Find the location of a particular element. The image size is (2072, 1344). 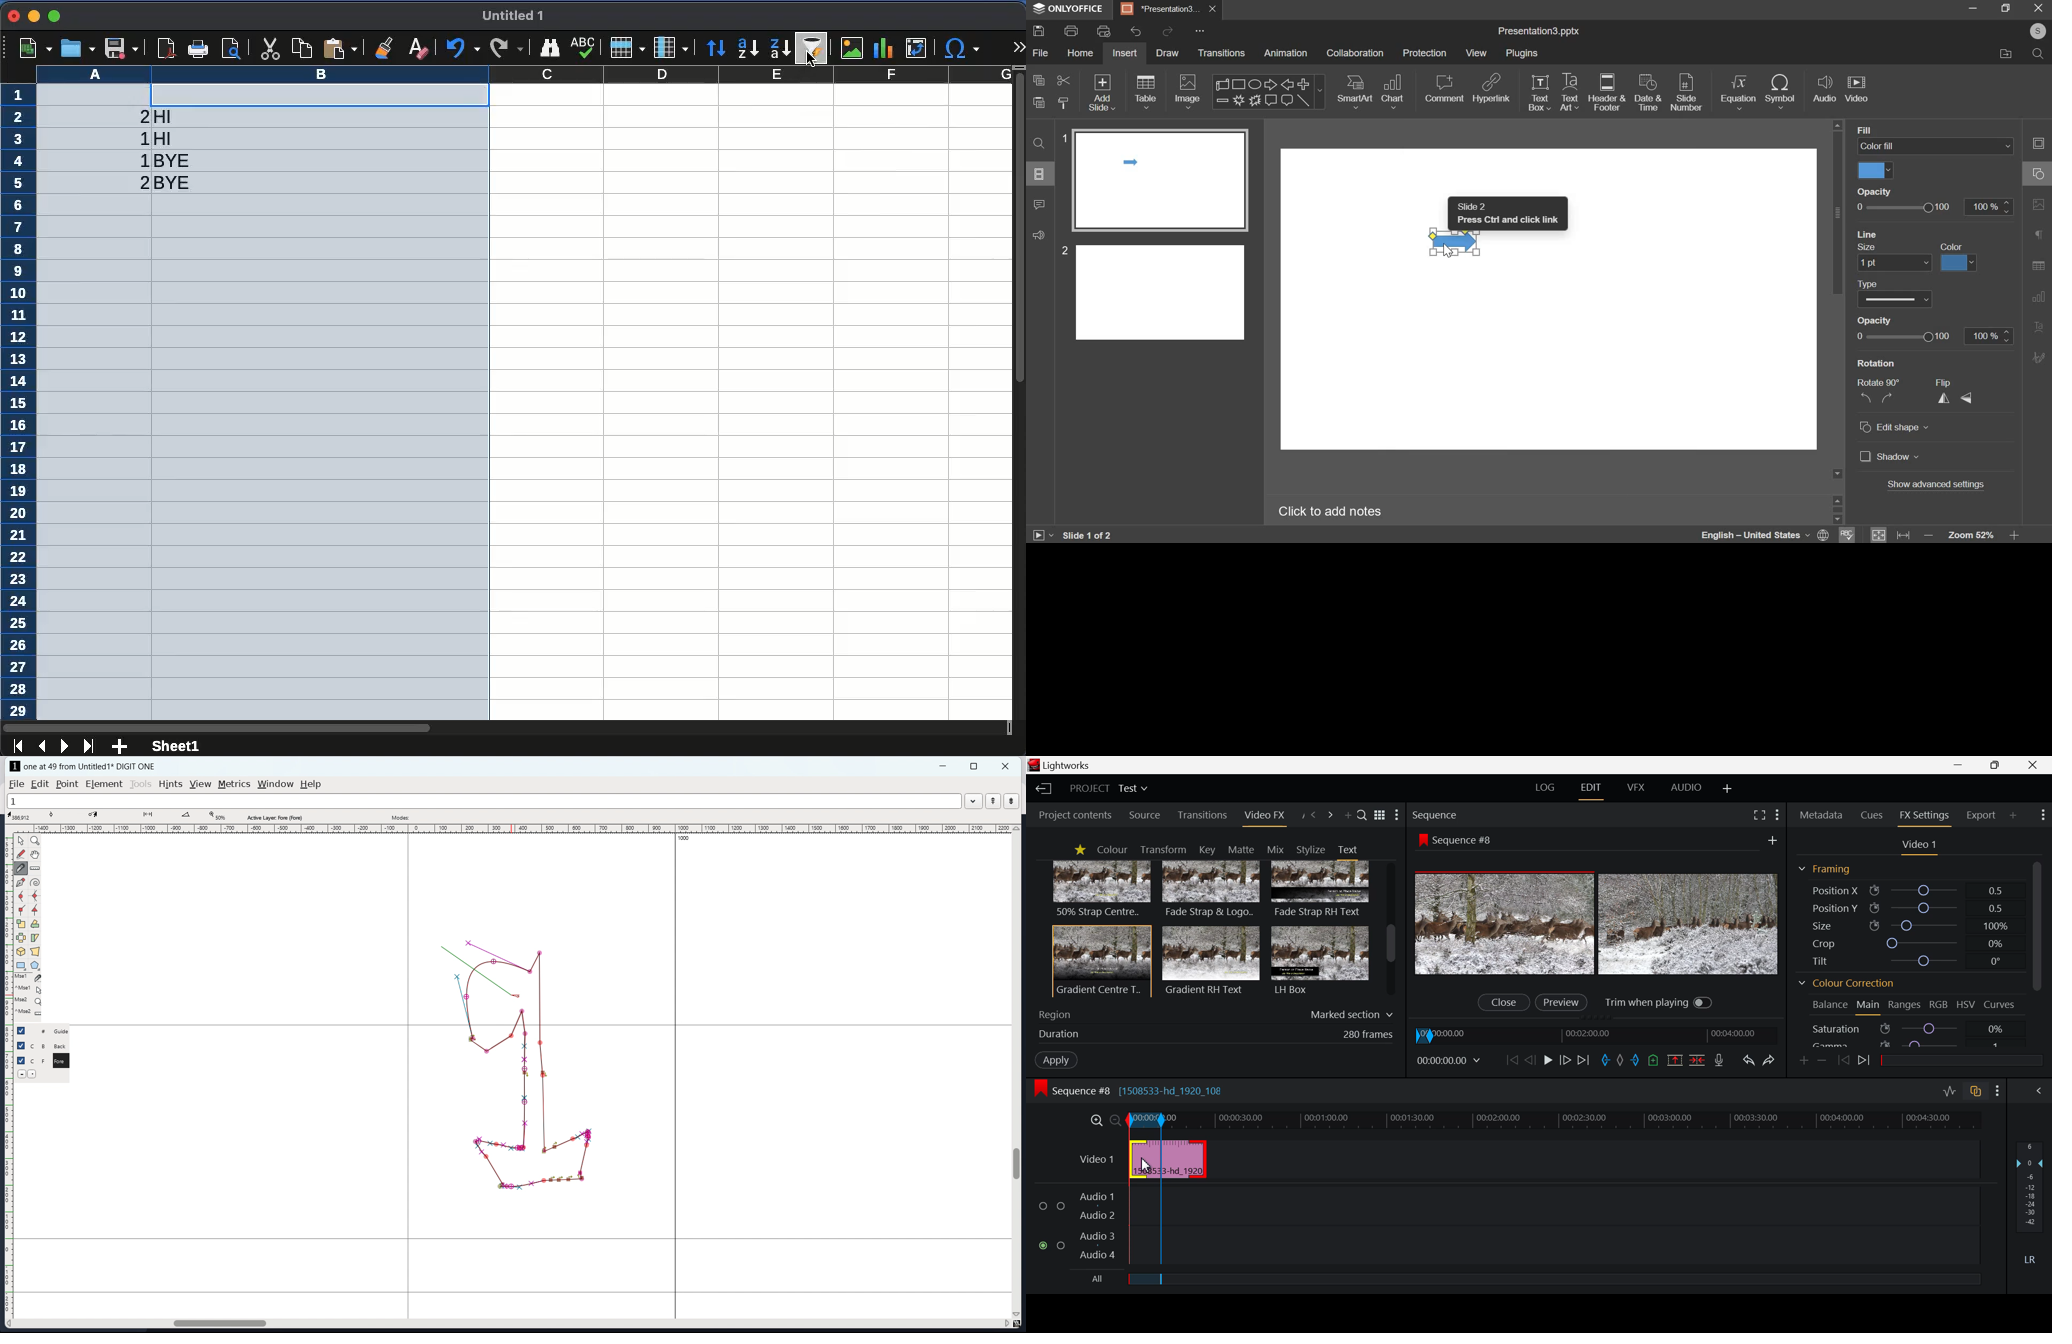

Colour Correction is located at coordinates (1850, 985).